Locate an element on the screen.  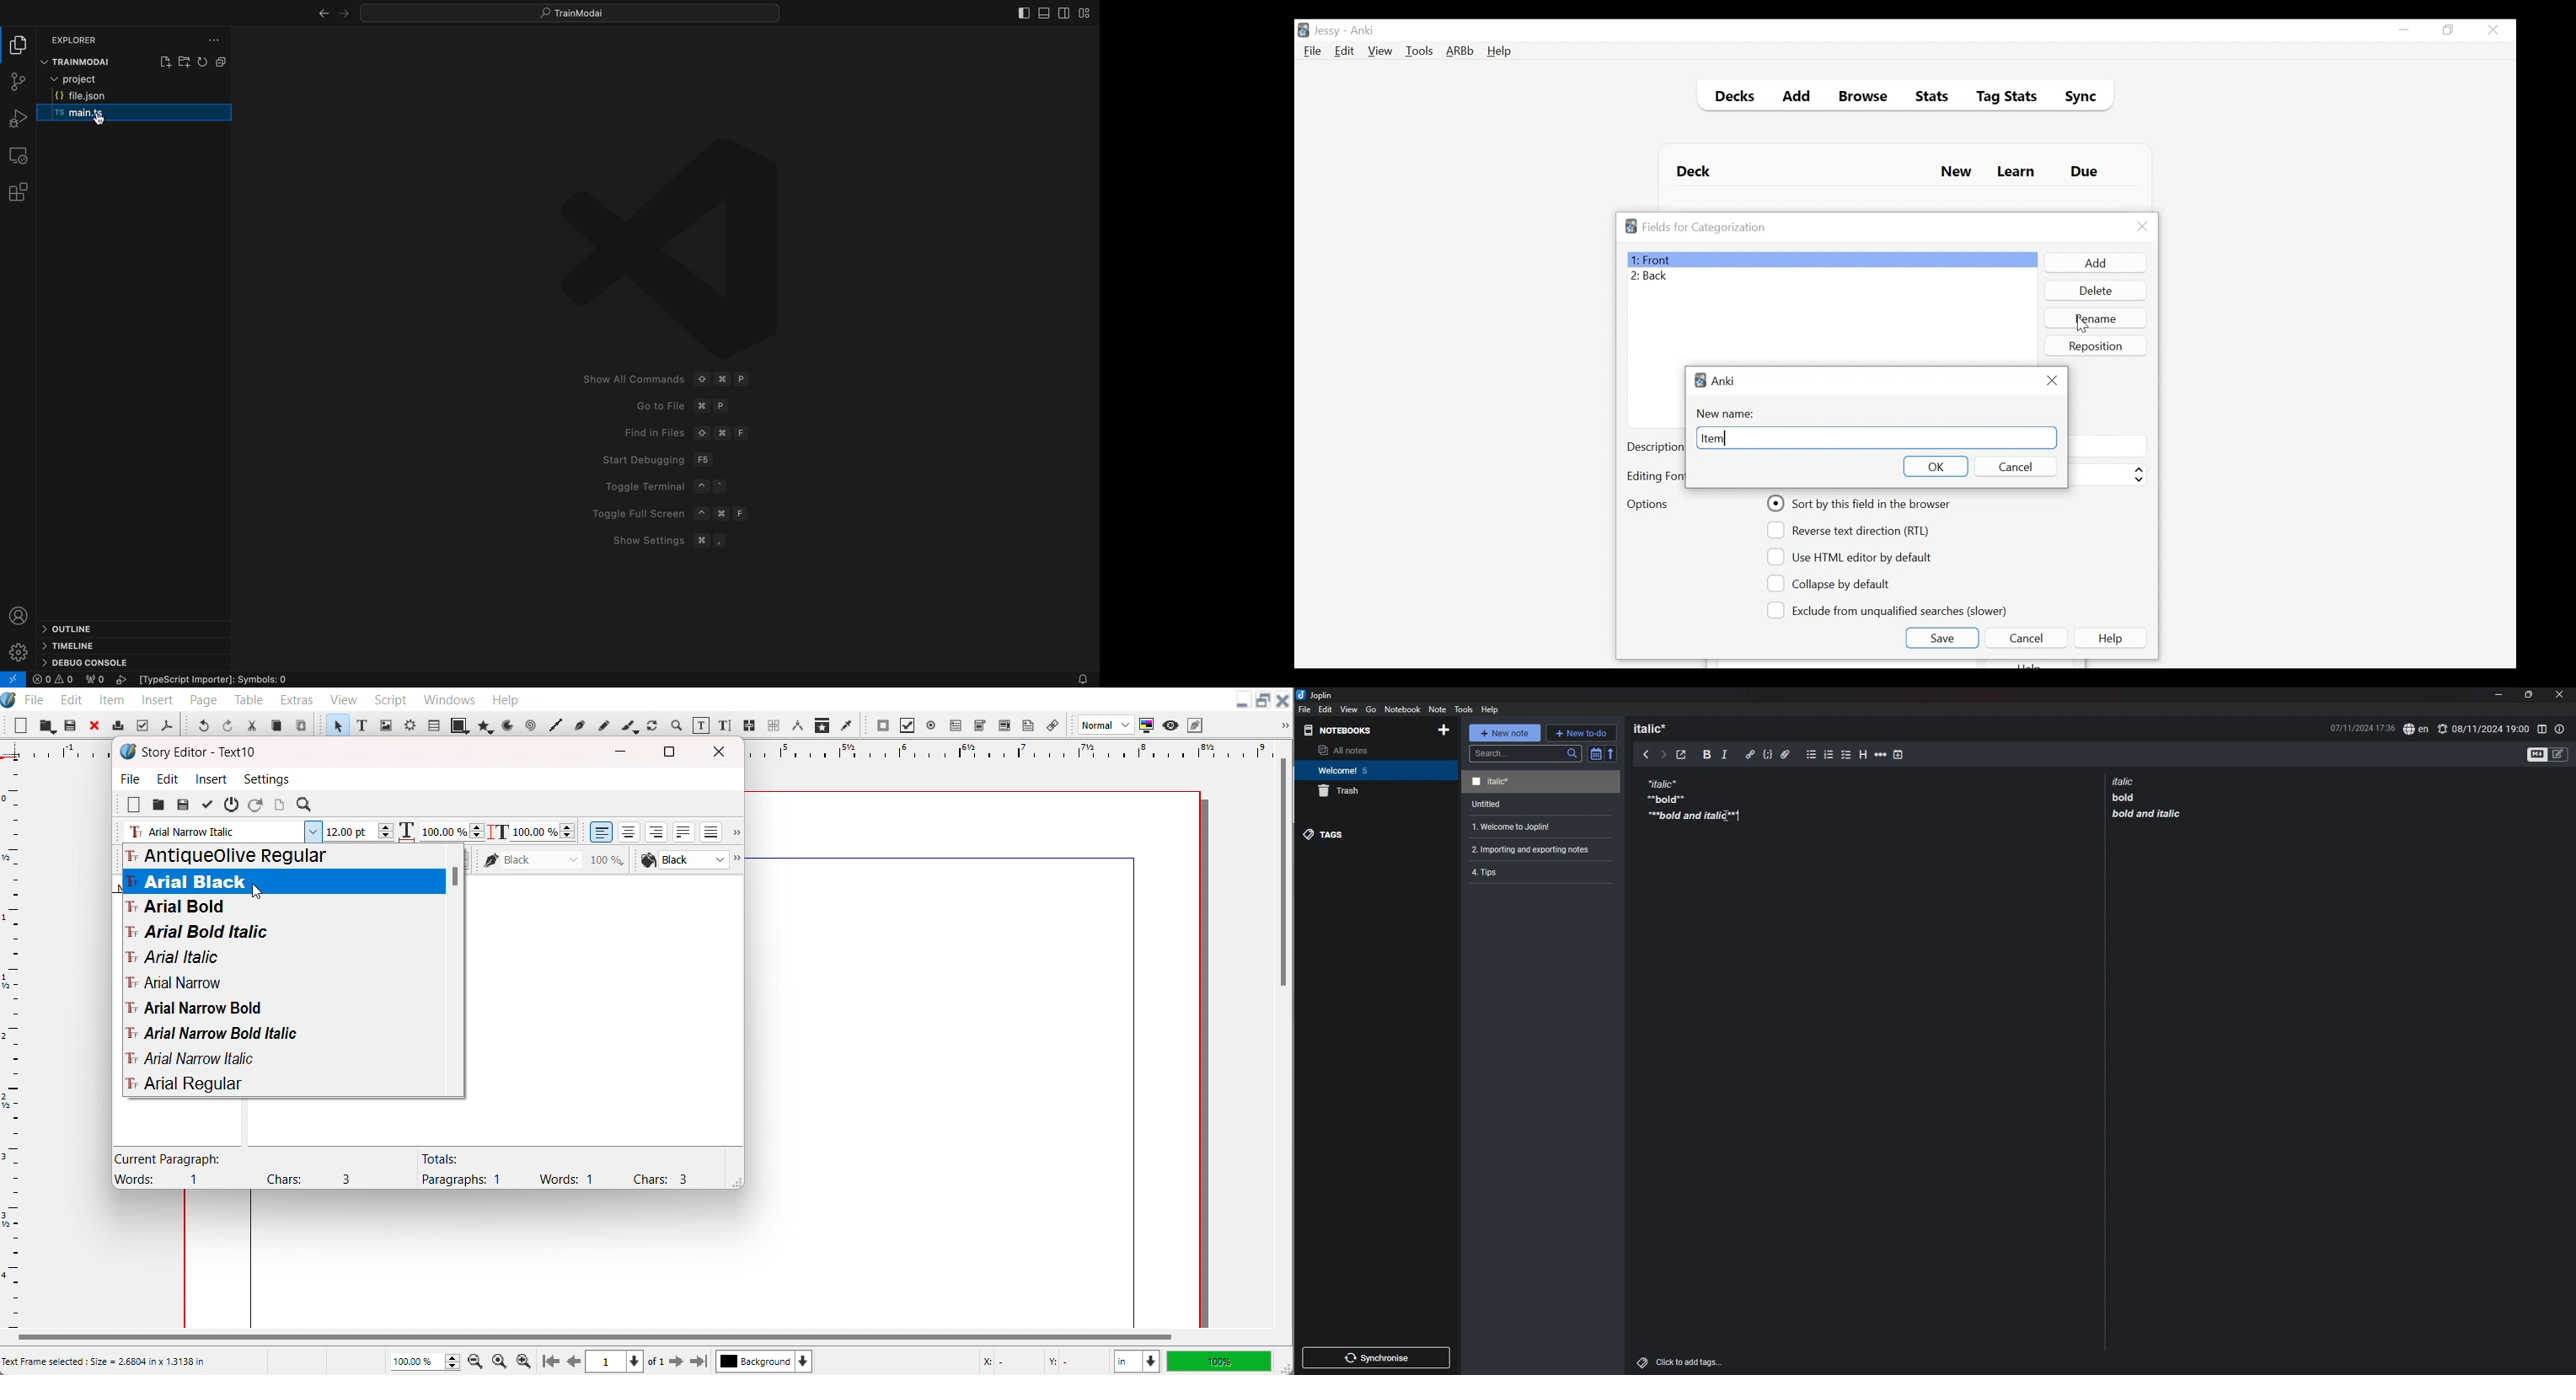
note is located at coordinates (1437, 709).